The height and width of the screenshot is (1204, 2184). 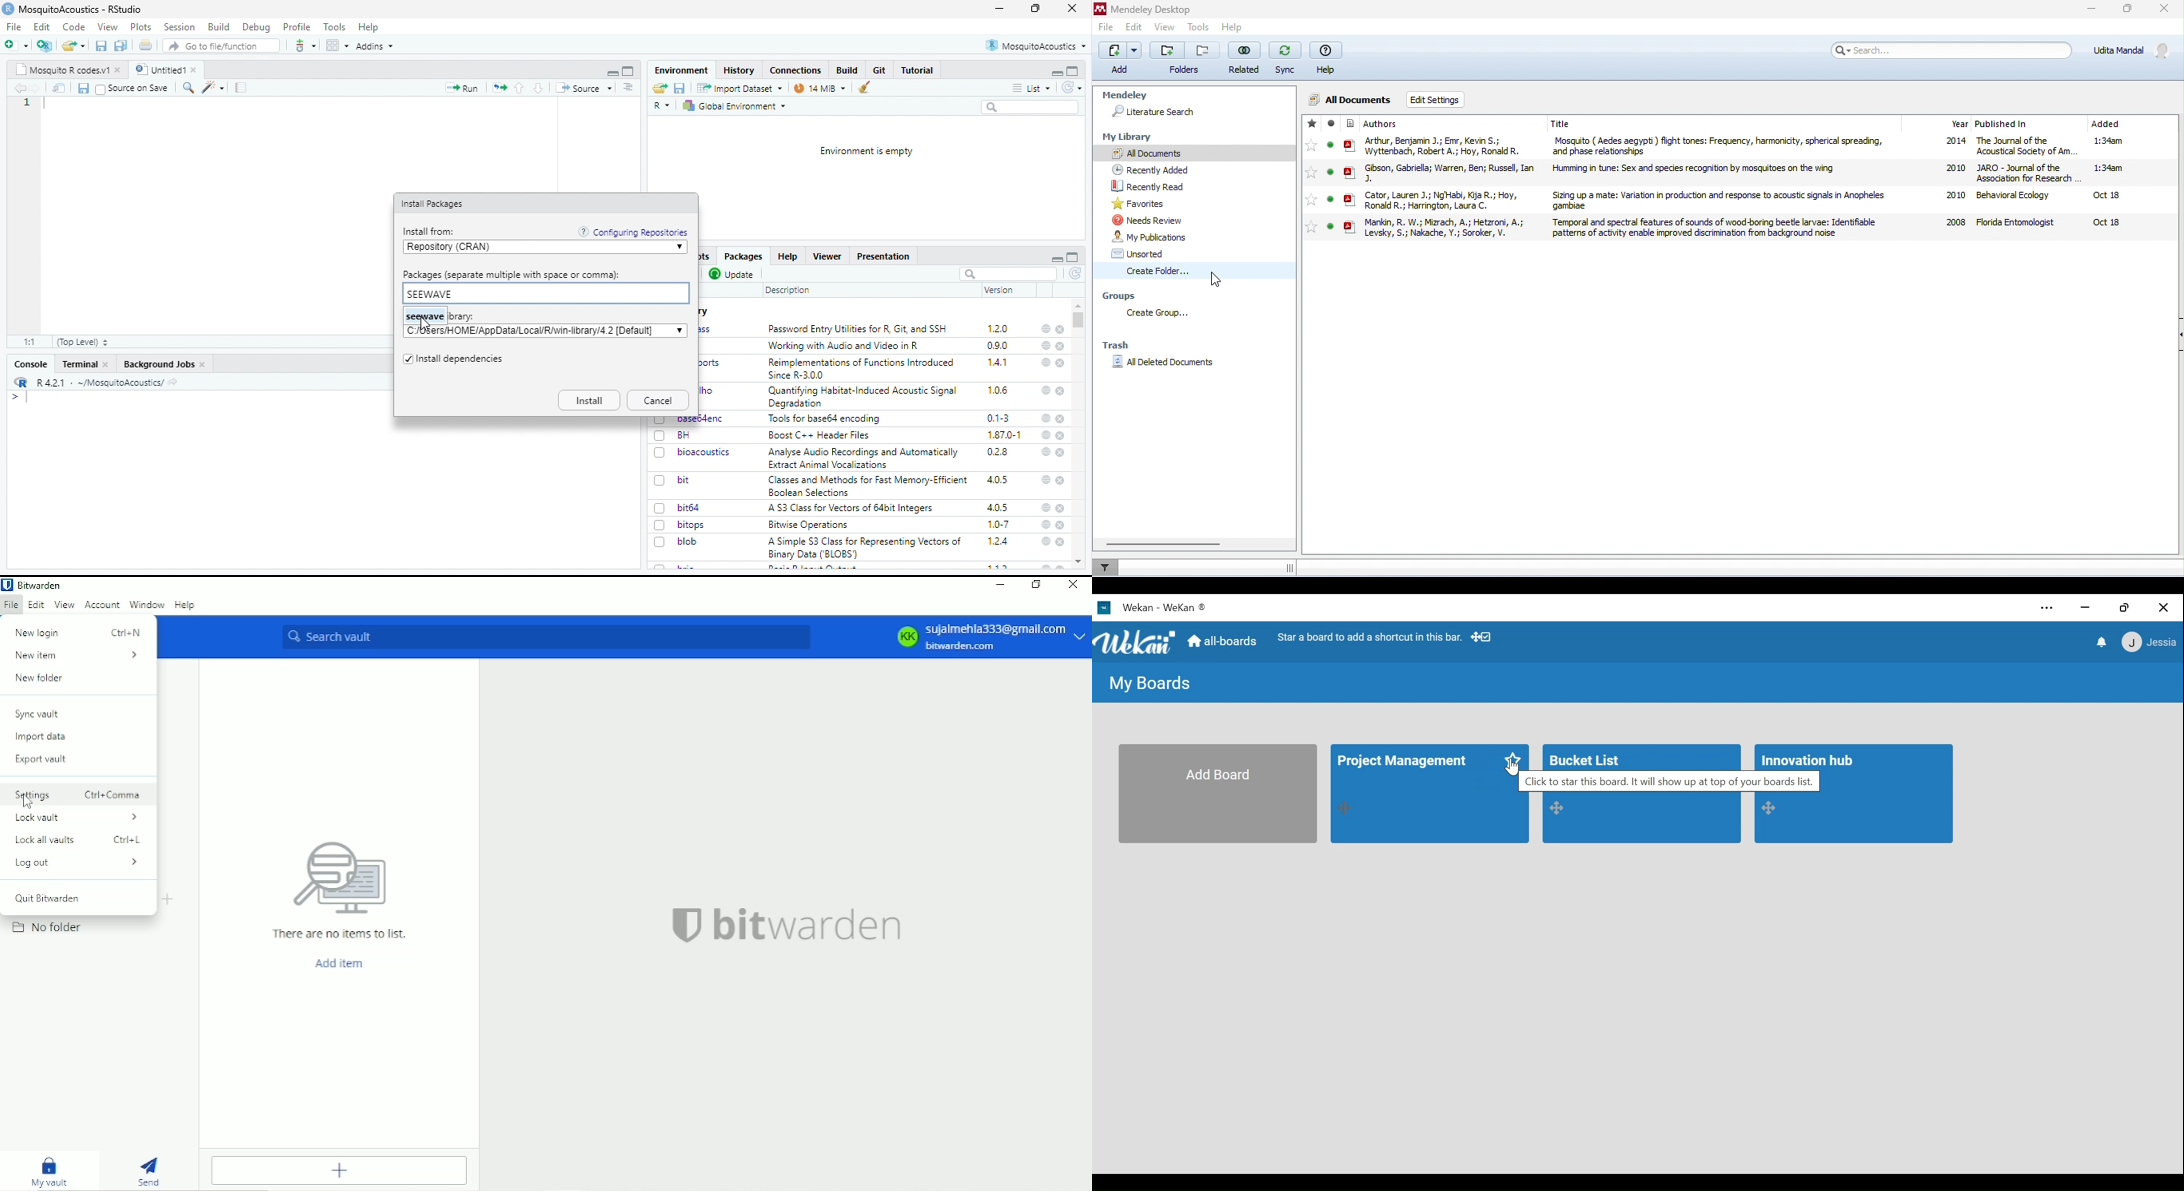 What do you see at coordinates (660, 526) in the screenshot?
I see `checkbox` at bounding box center [660, 526].